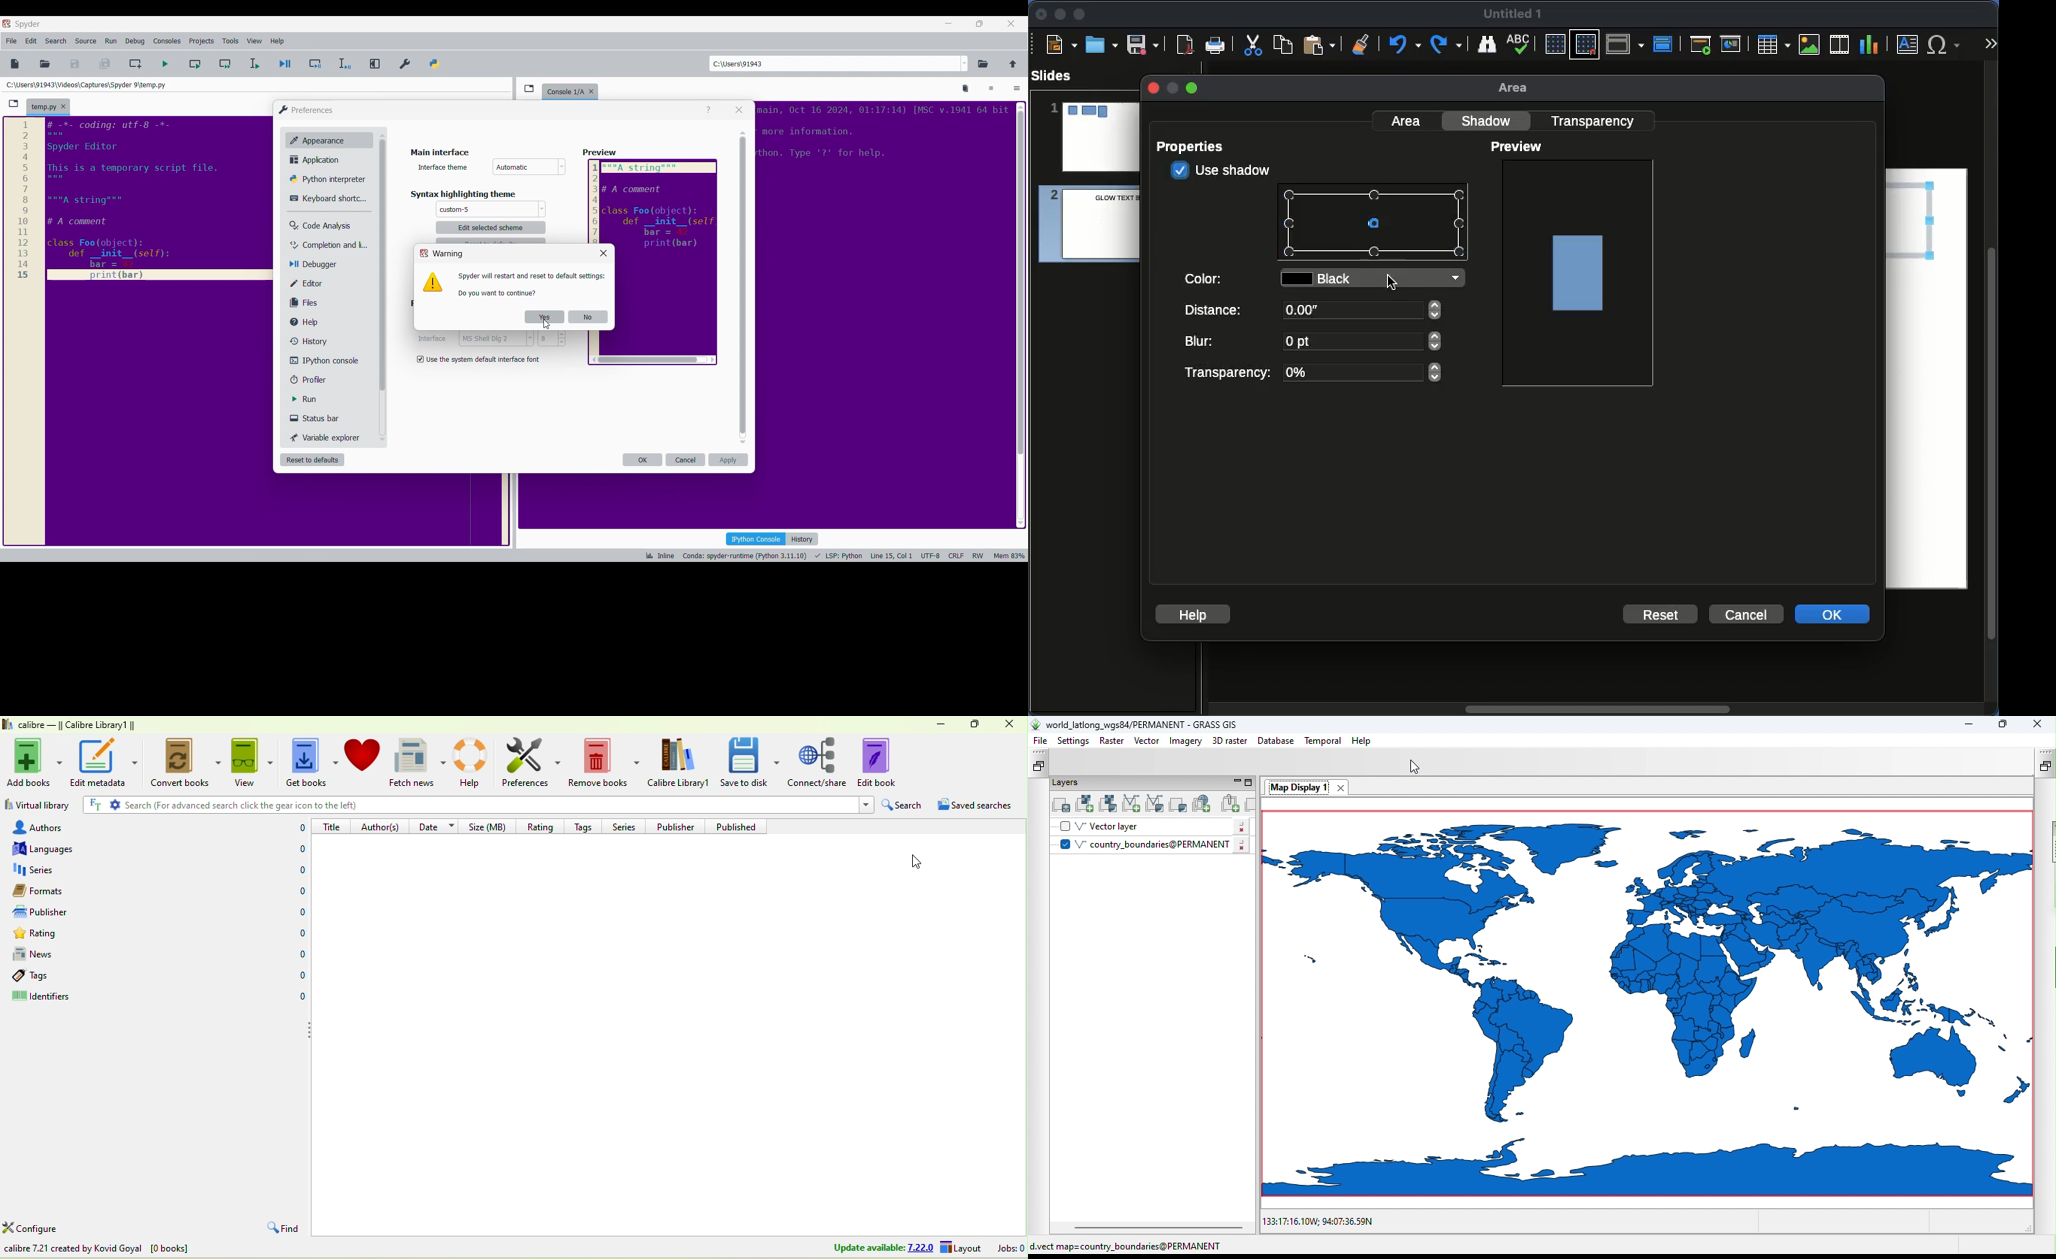 This screenshot has width=2072, height=1260. Describe the element at coordinates (1013, 64) in the screenshot. I see `Change to parent directory` at that location.